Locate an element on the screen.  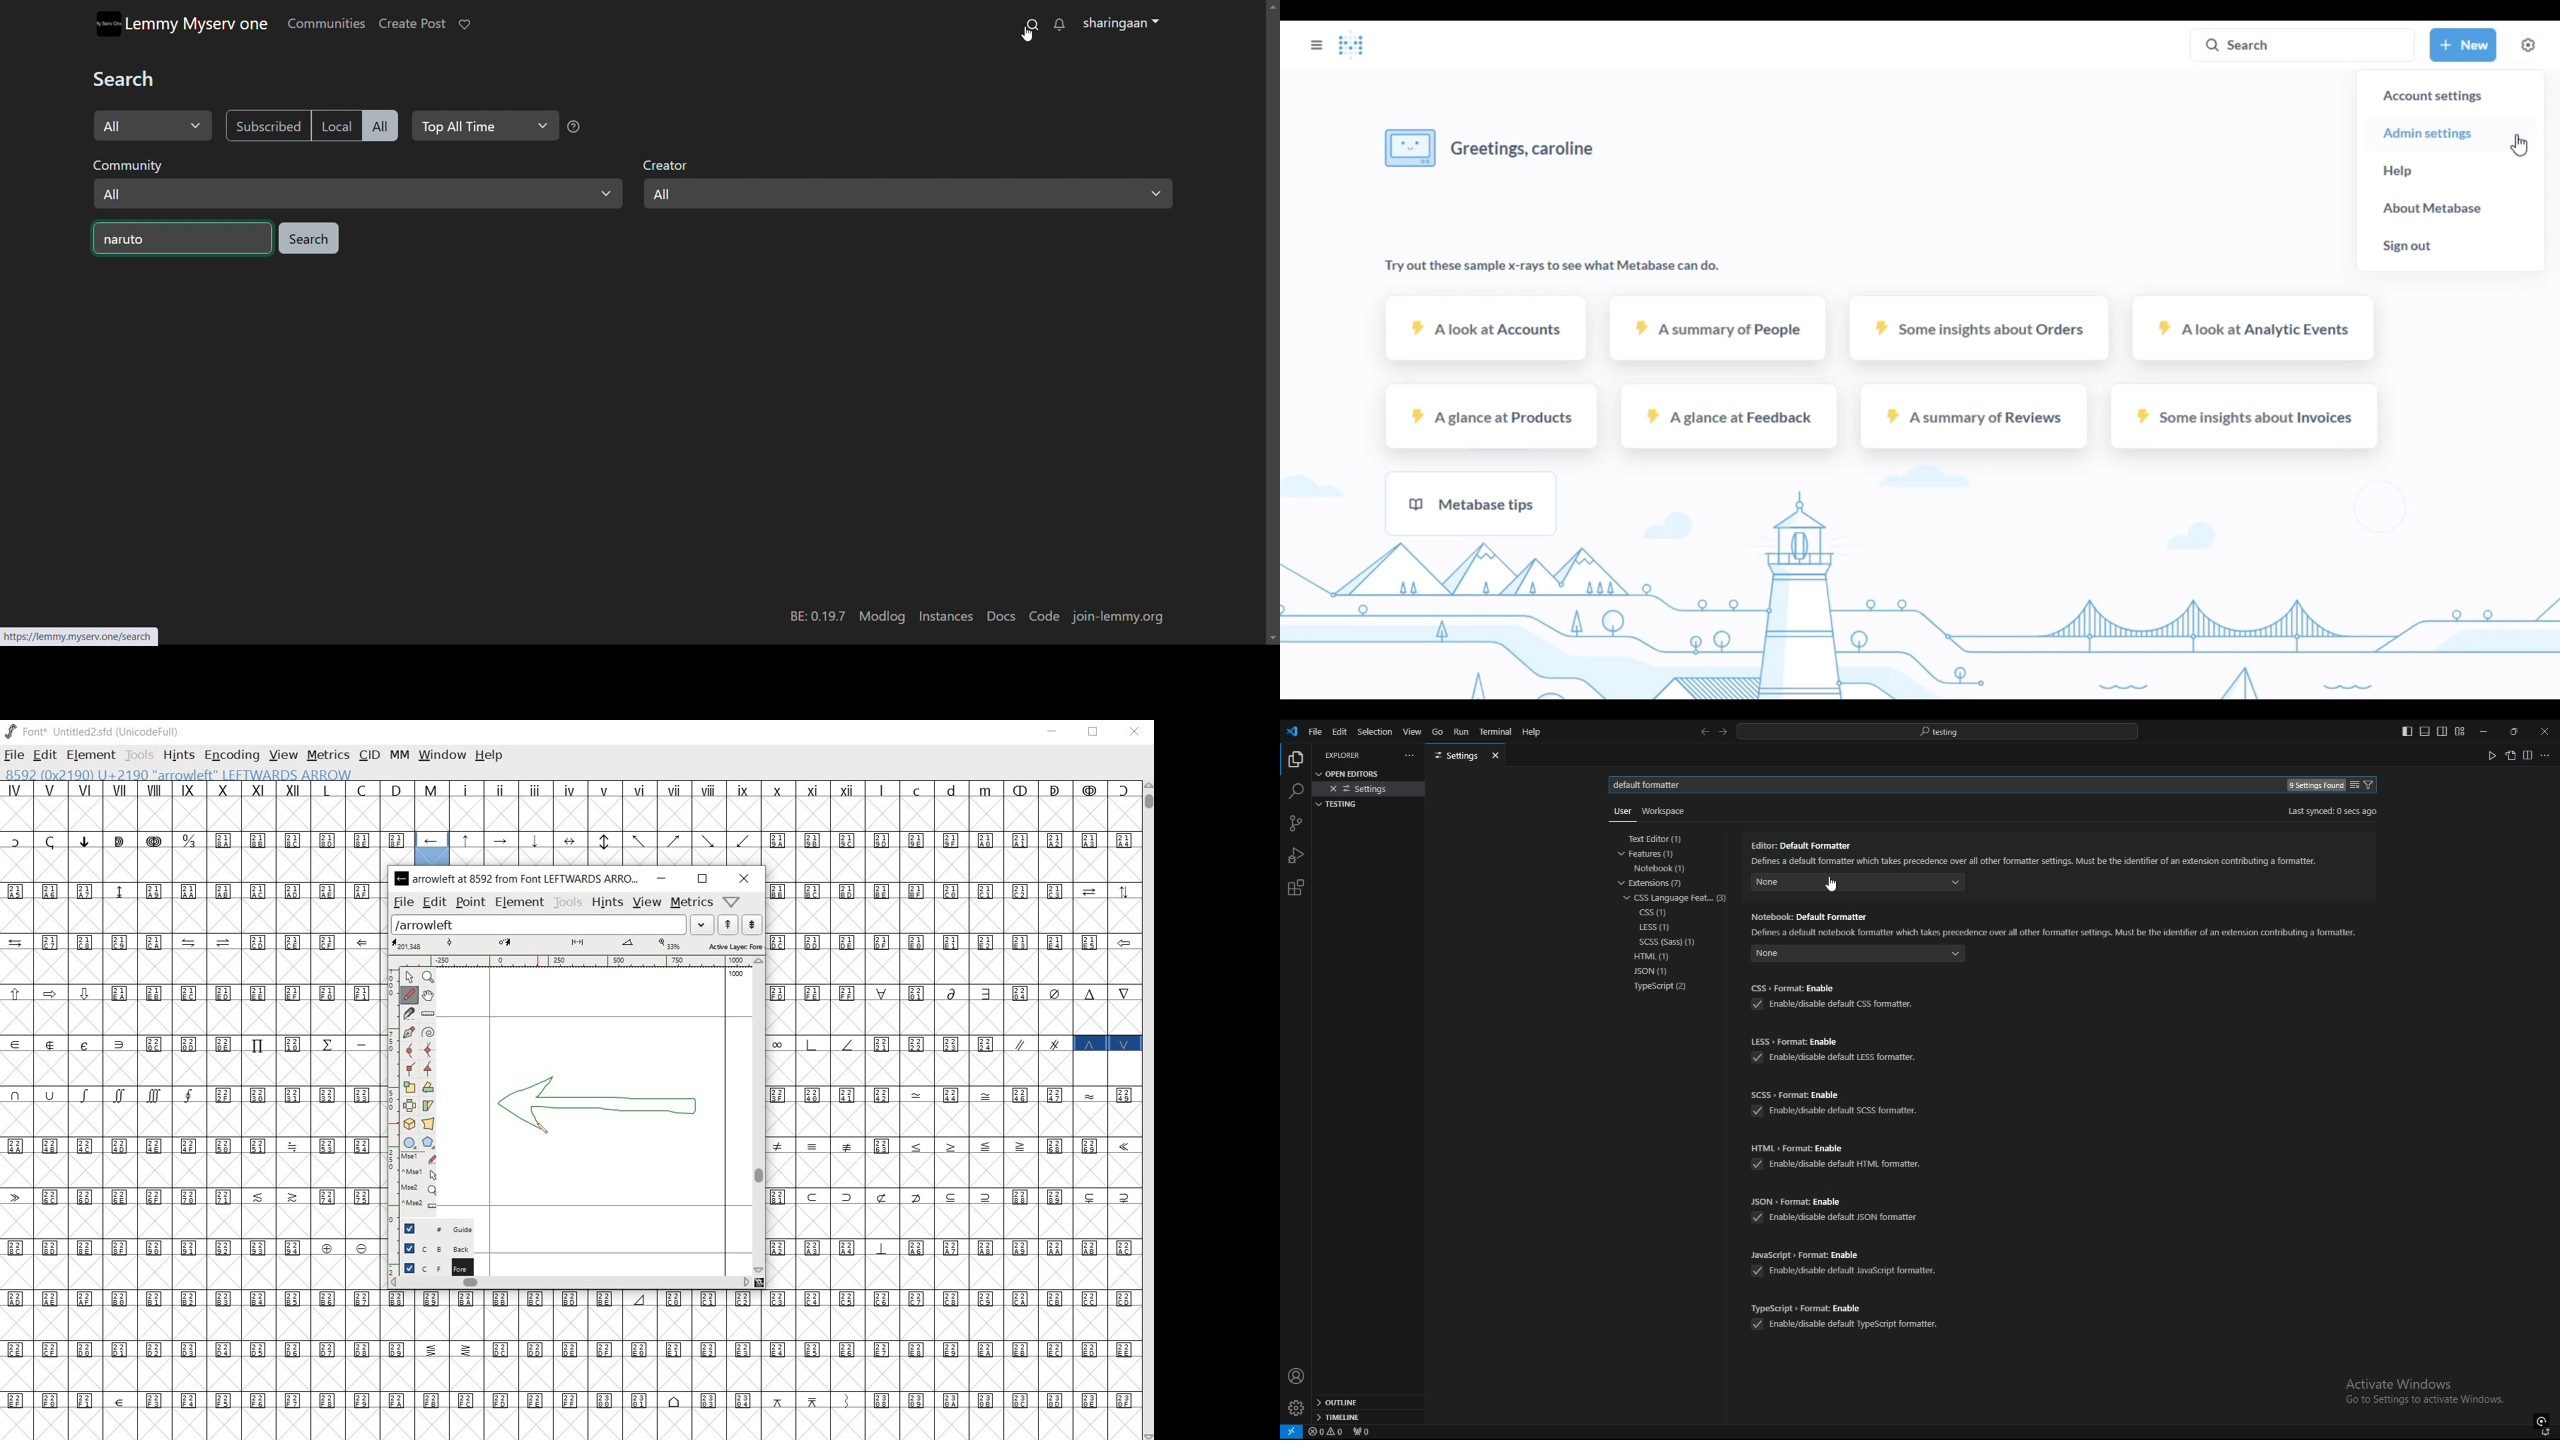
resize is located at coordinates (2513, 731).